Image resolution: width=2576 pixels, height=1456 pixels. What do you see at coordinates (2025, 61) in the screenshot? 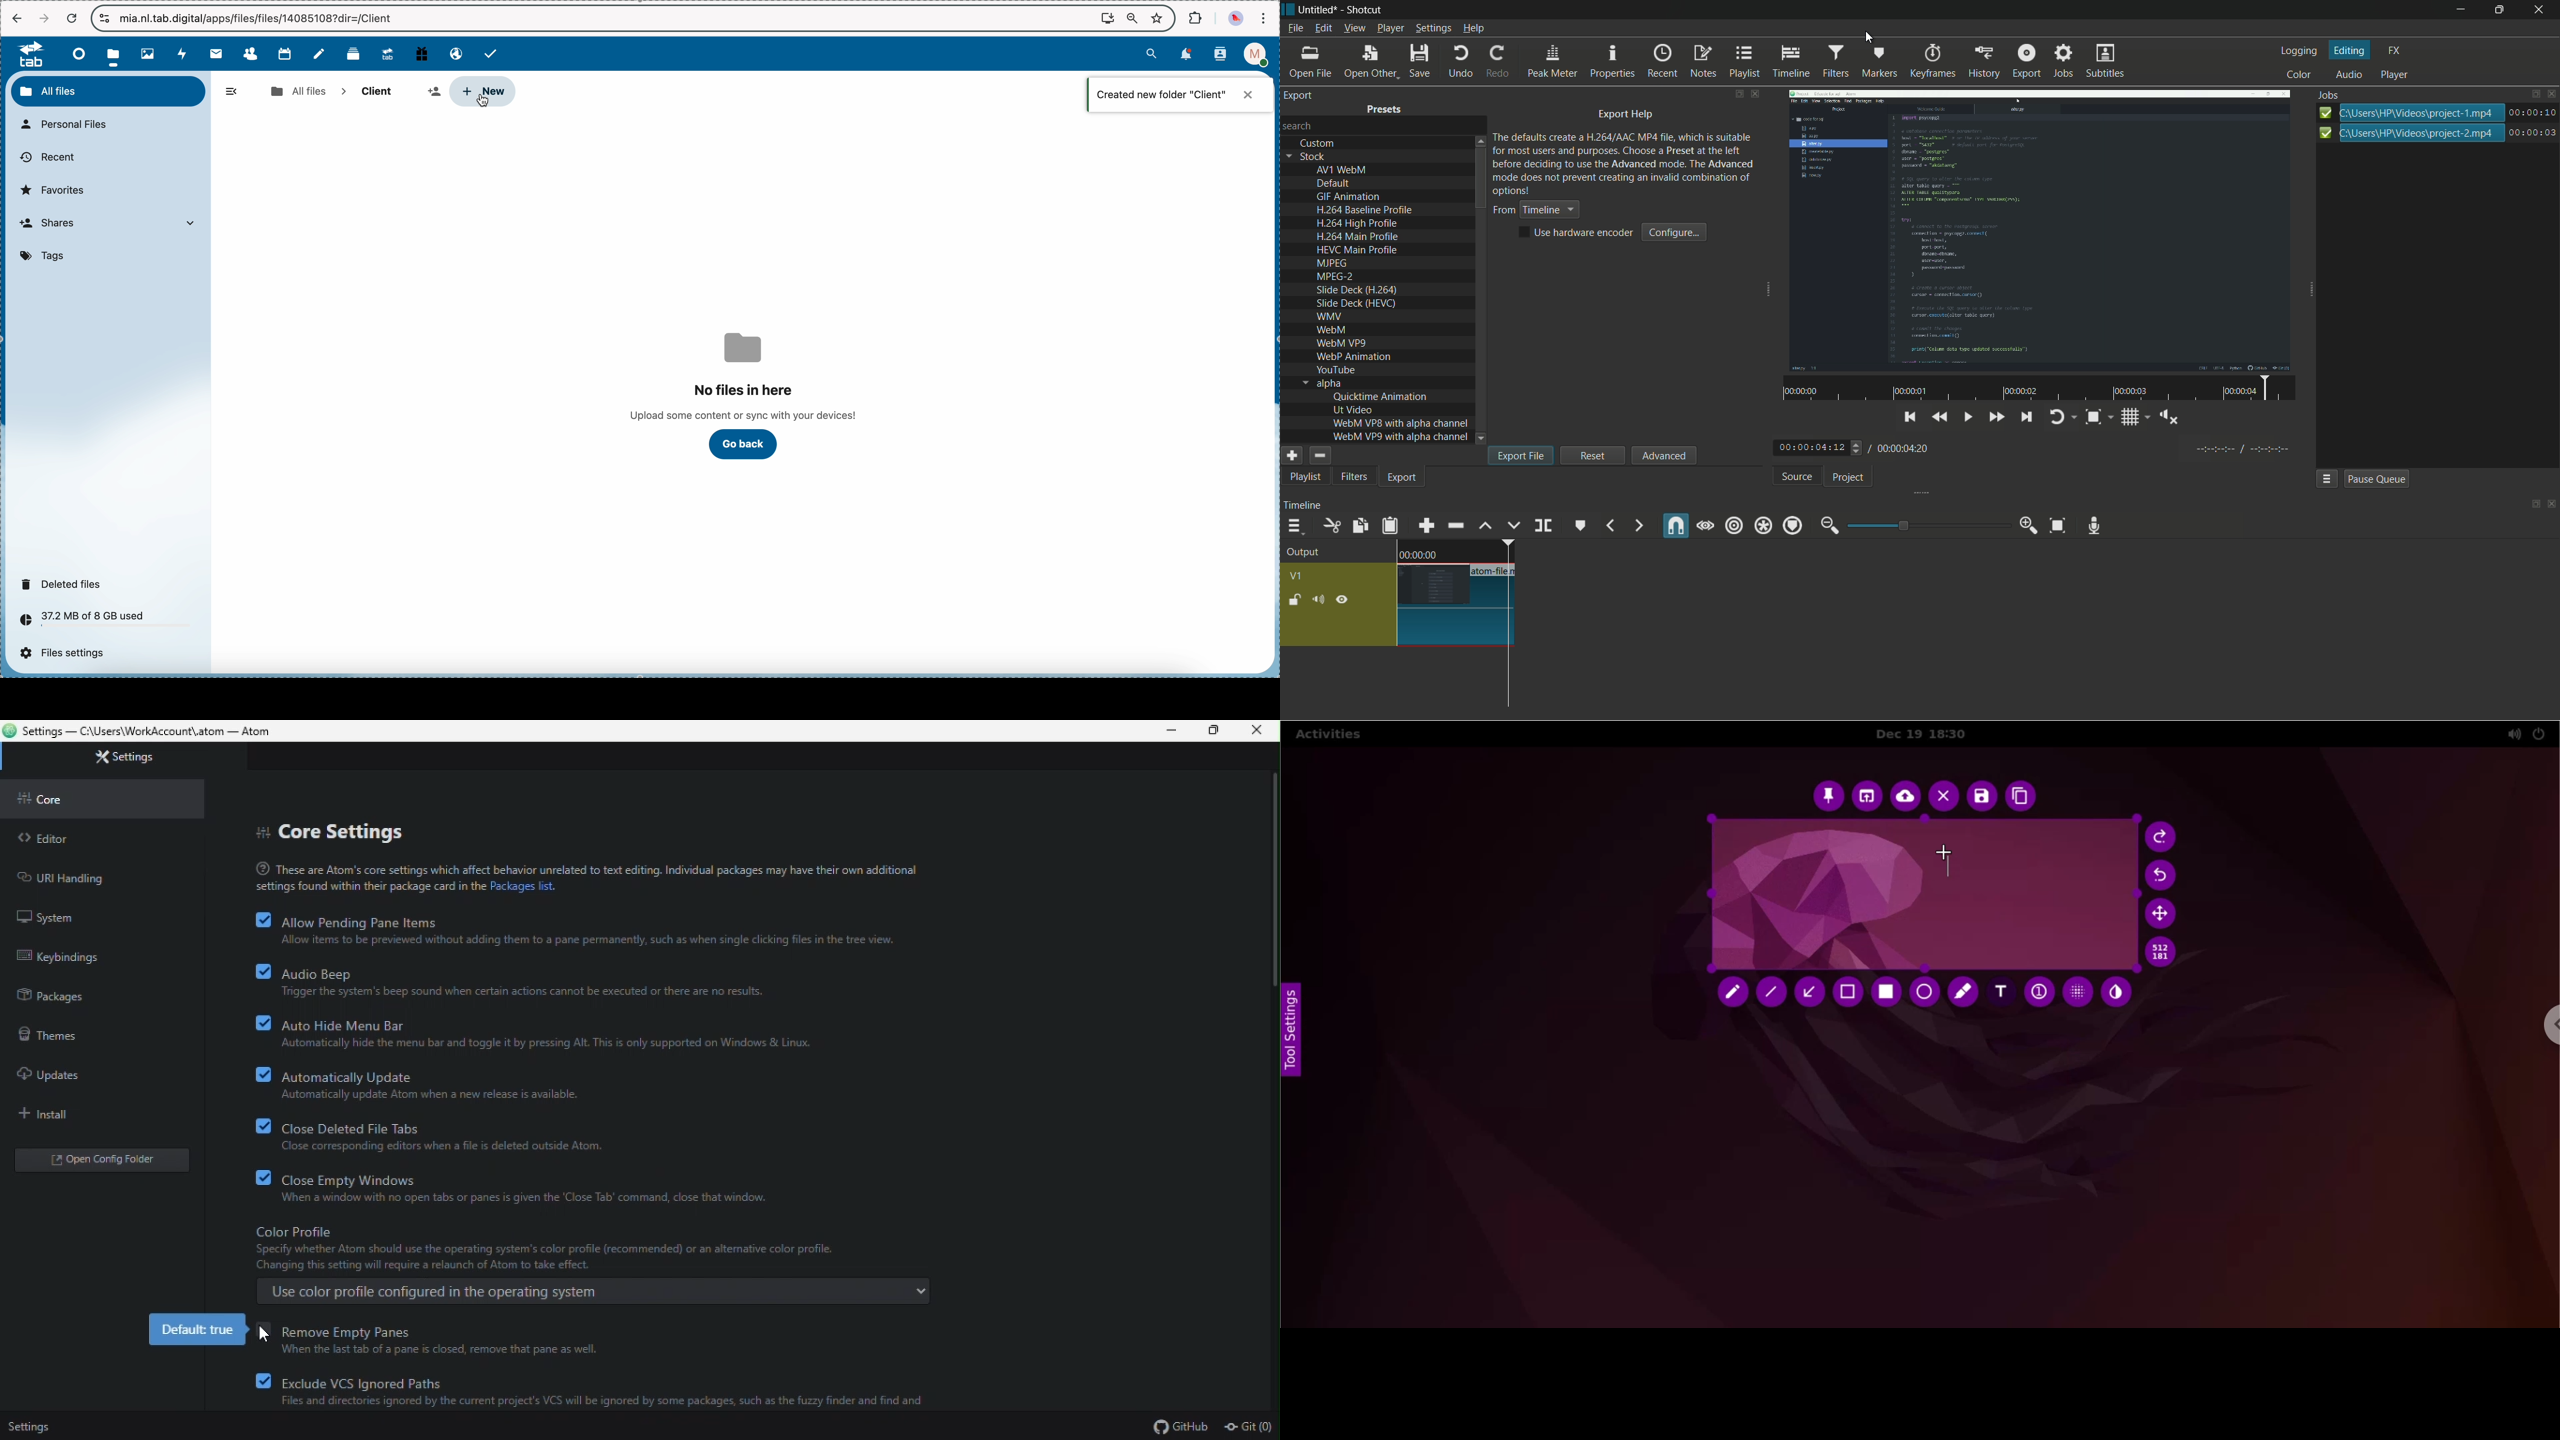
I see `export` at bounding box center [2025, 61].